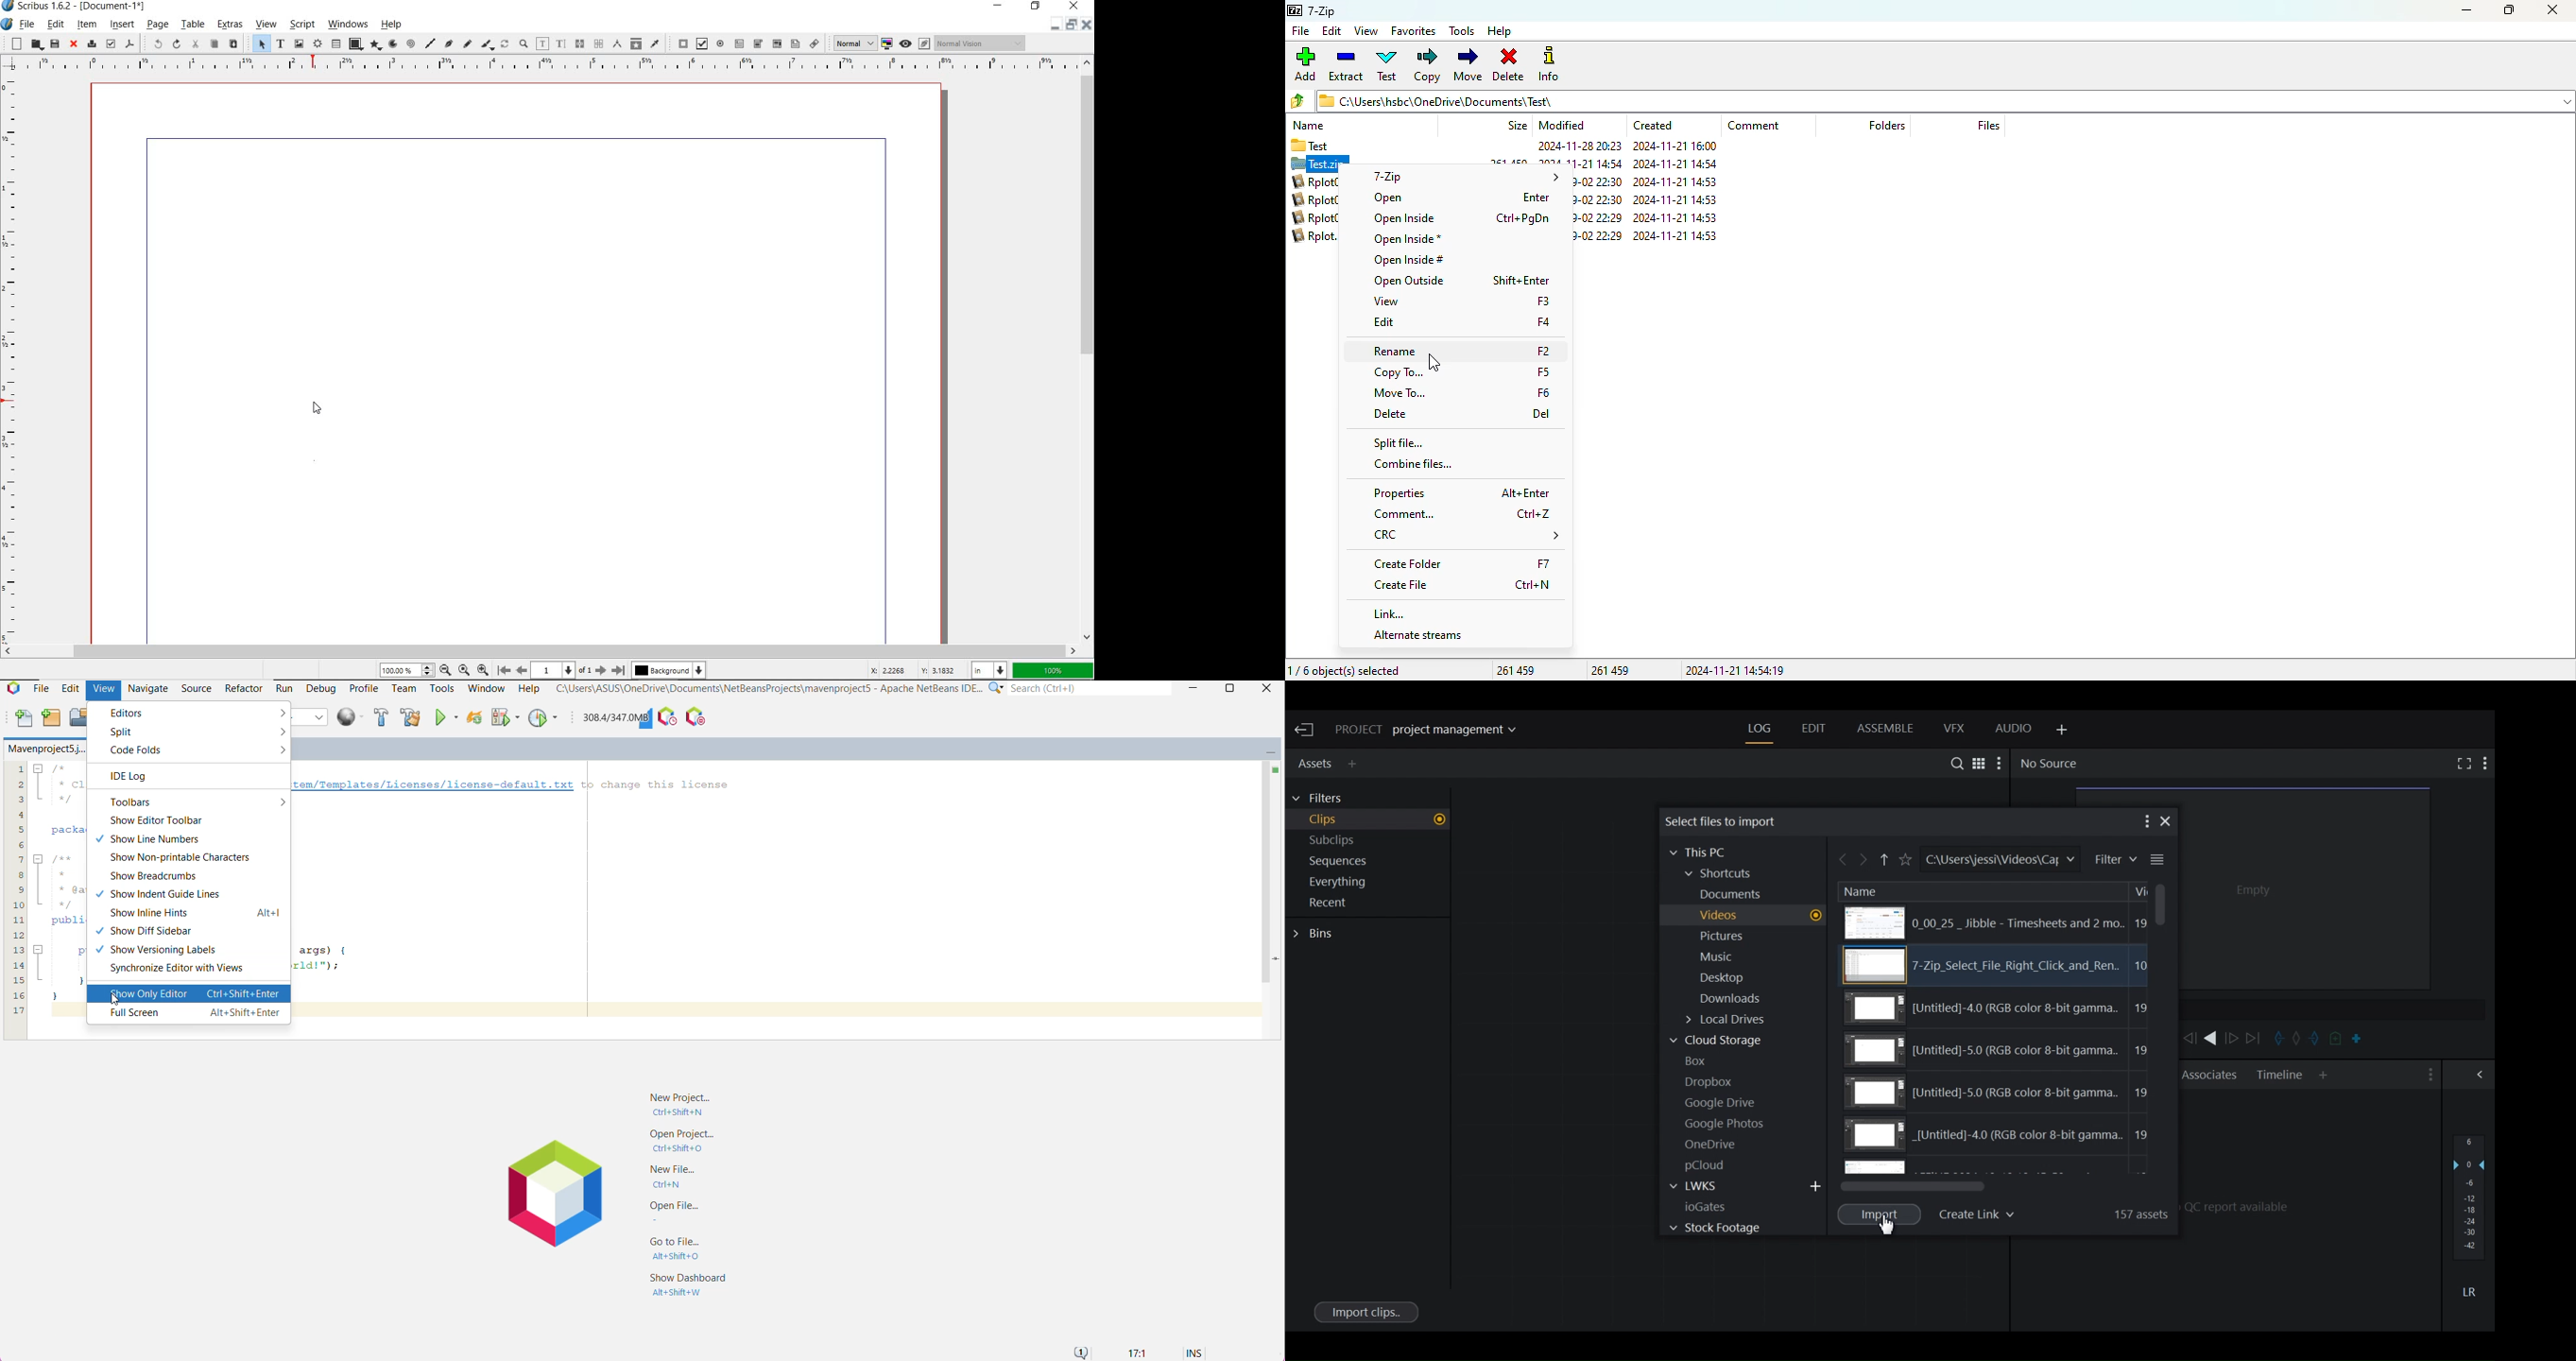  I want to click on unlink text frames, so click(598, 44).